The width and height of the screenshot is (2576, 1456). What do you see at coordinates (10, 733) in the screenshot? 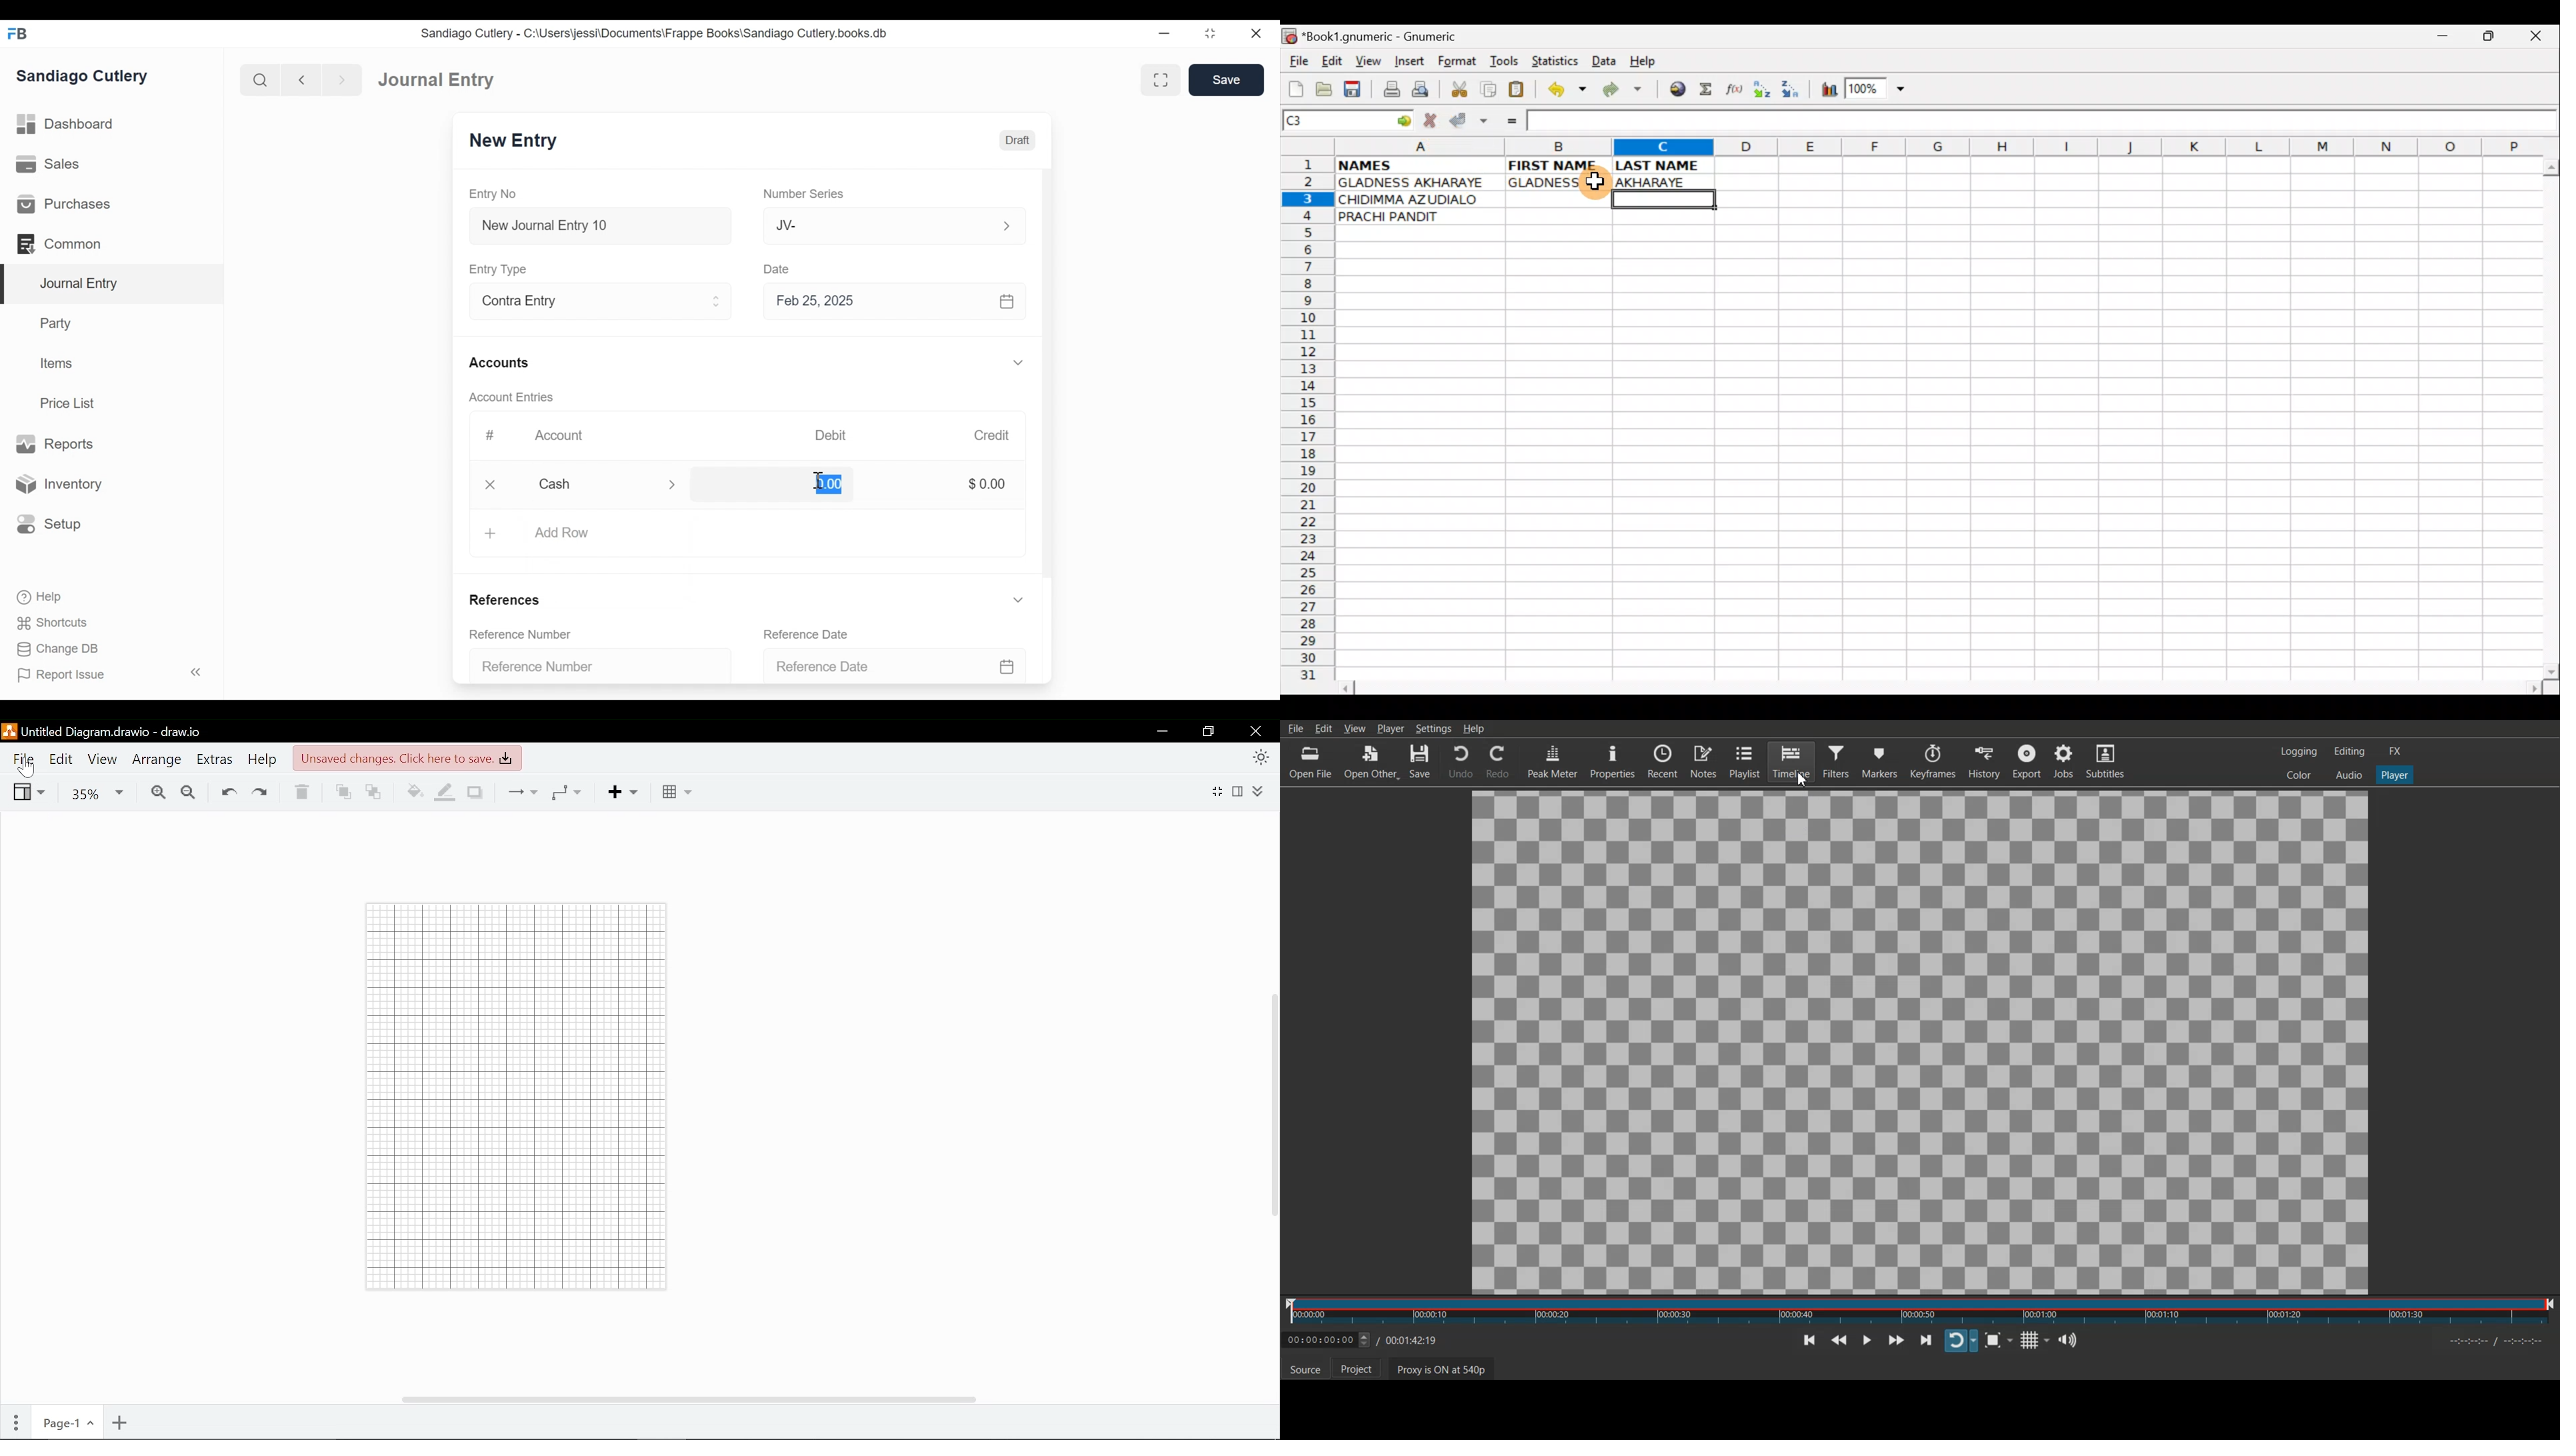
I see `logo` at bounding box center [10, 733].